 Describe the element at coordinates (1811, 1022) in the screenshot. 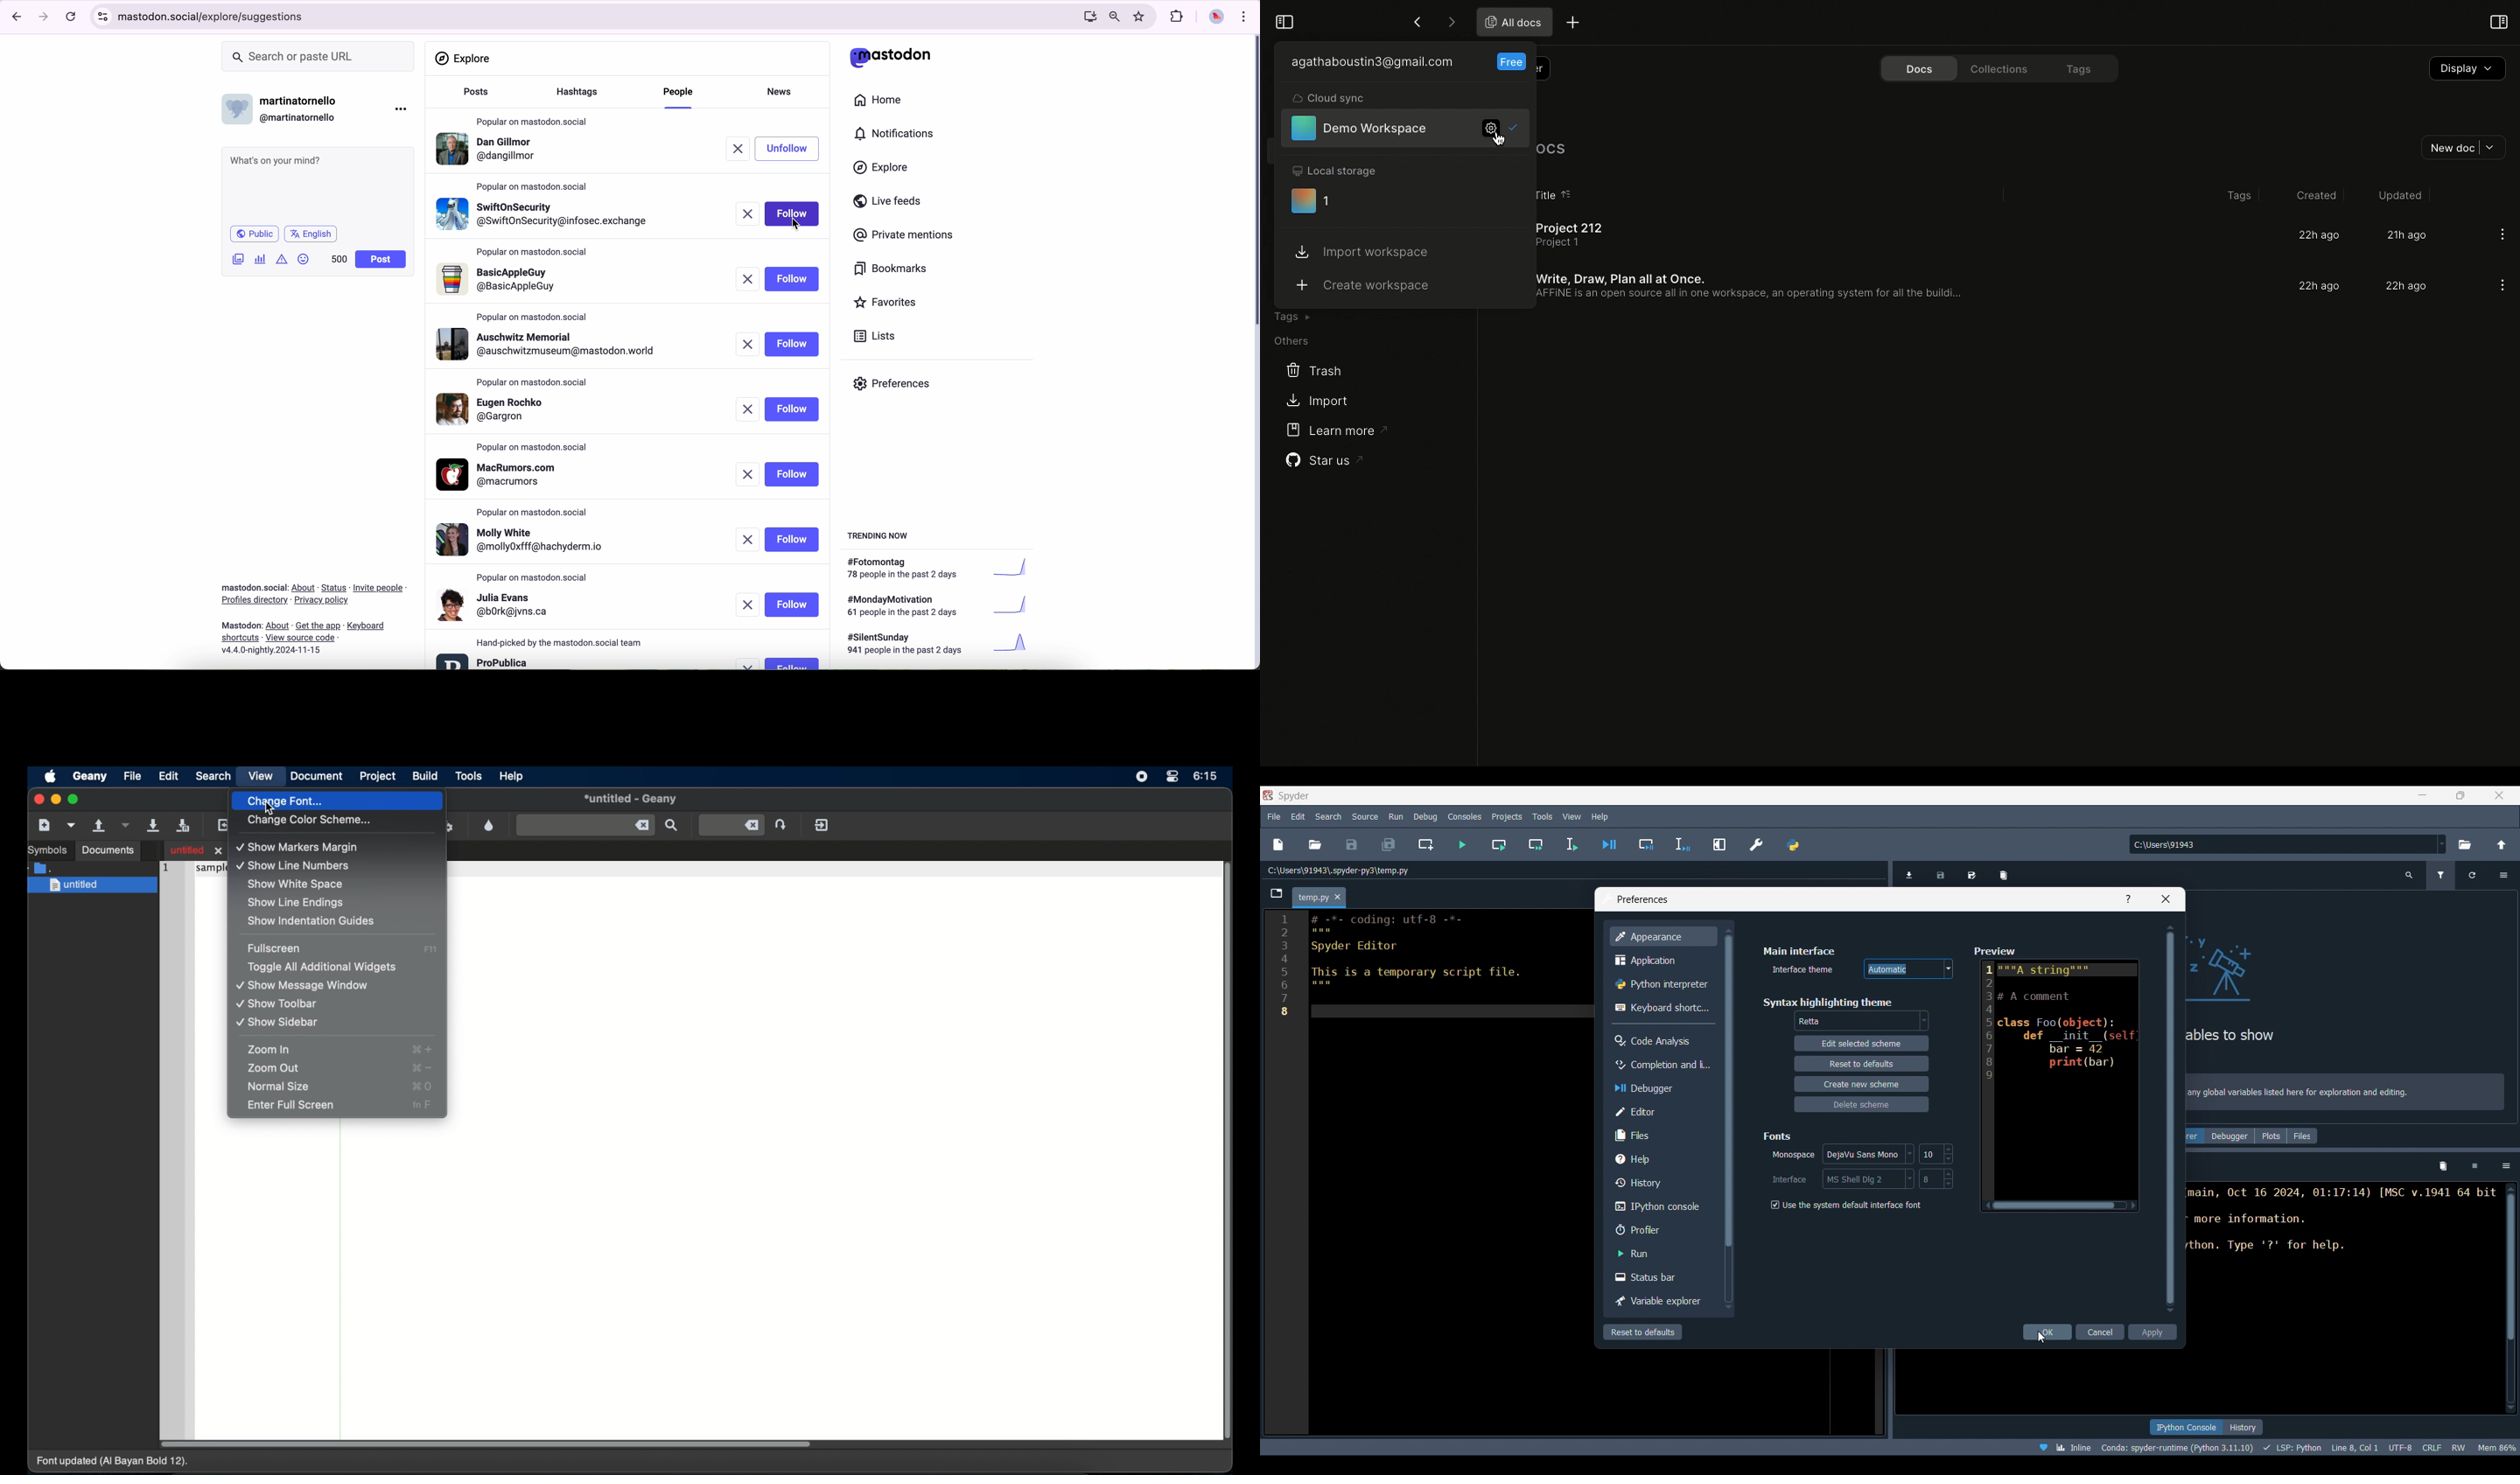

I see `Selected theme: retta` at that location.